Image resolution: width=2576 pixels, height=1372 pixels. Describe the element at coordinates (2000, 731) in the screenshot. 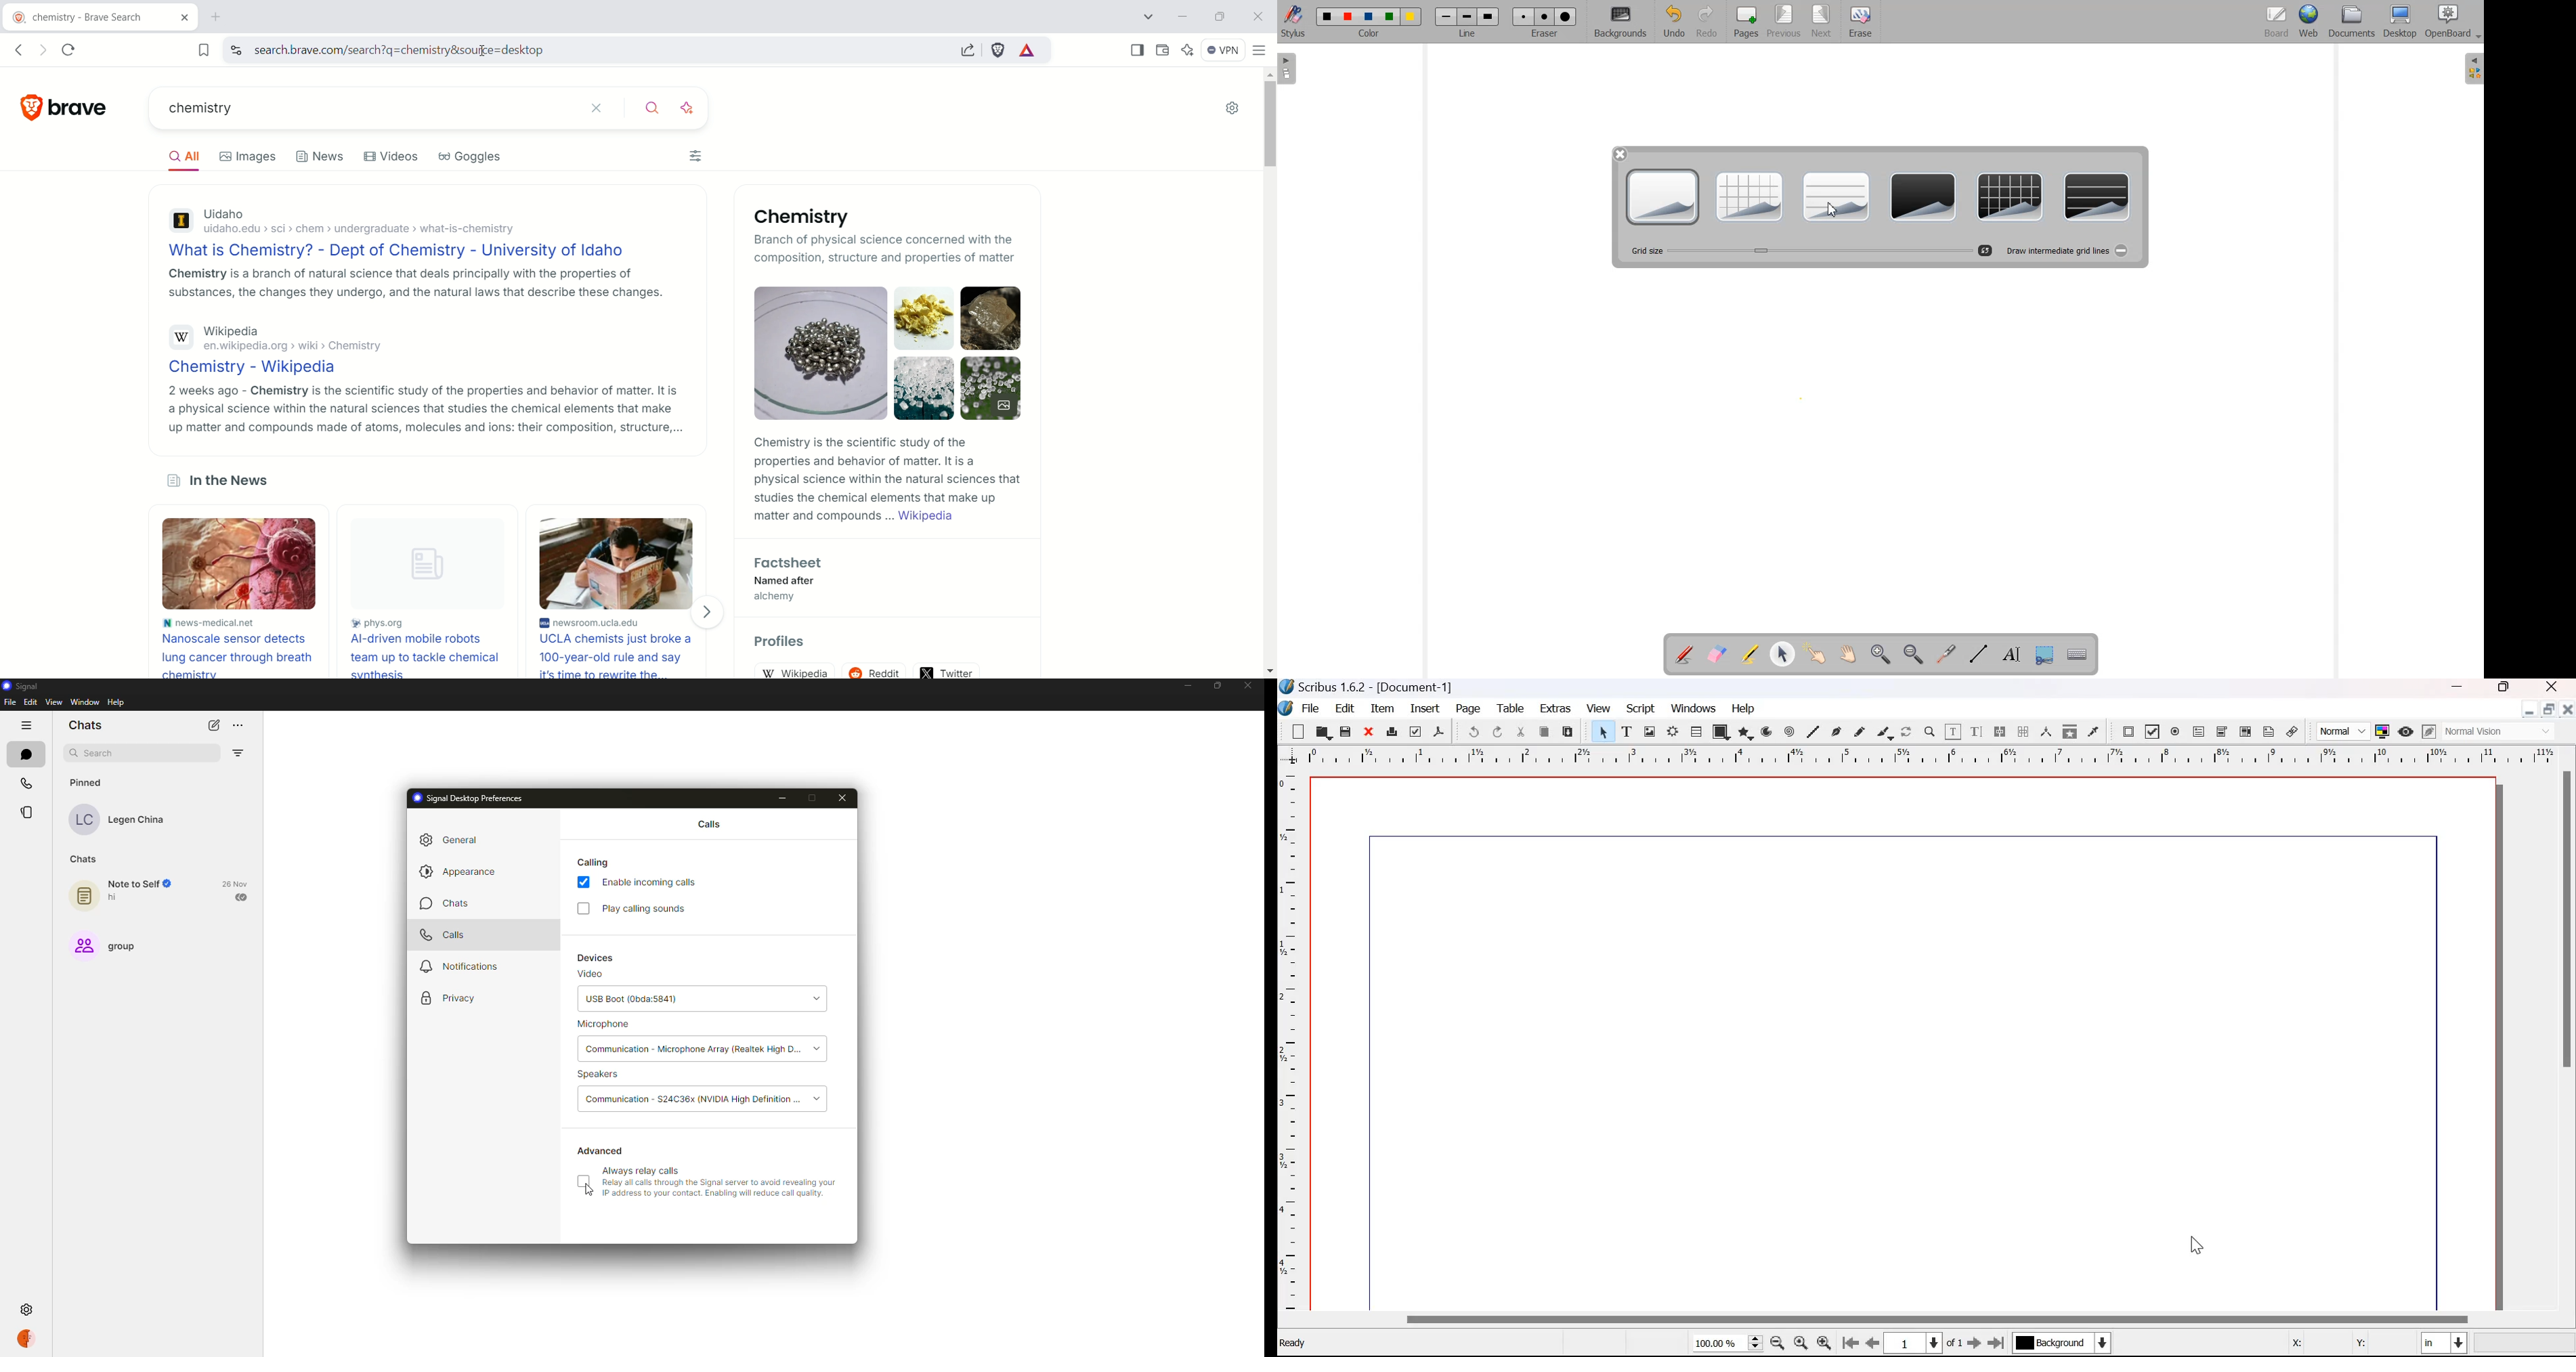

I see `Link text frames` at that location.